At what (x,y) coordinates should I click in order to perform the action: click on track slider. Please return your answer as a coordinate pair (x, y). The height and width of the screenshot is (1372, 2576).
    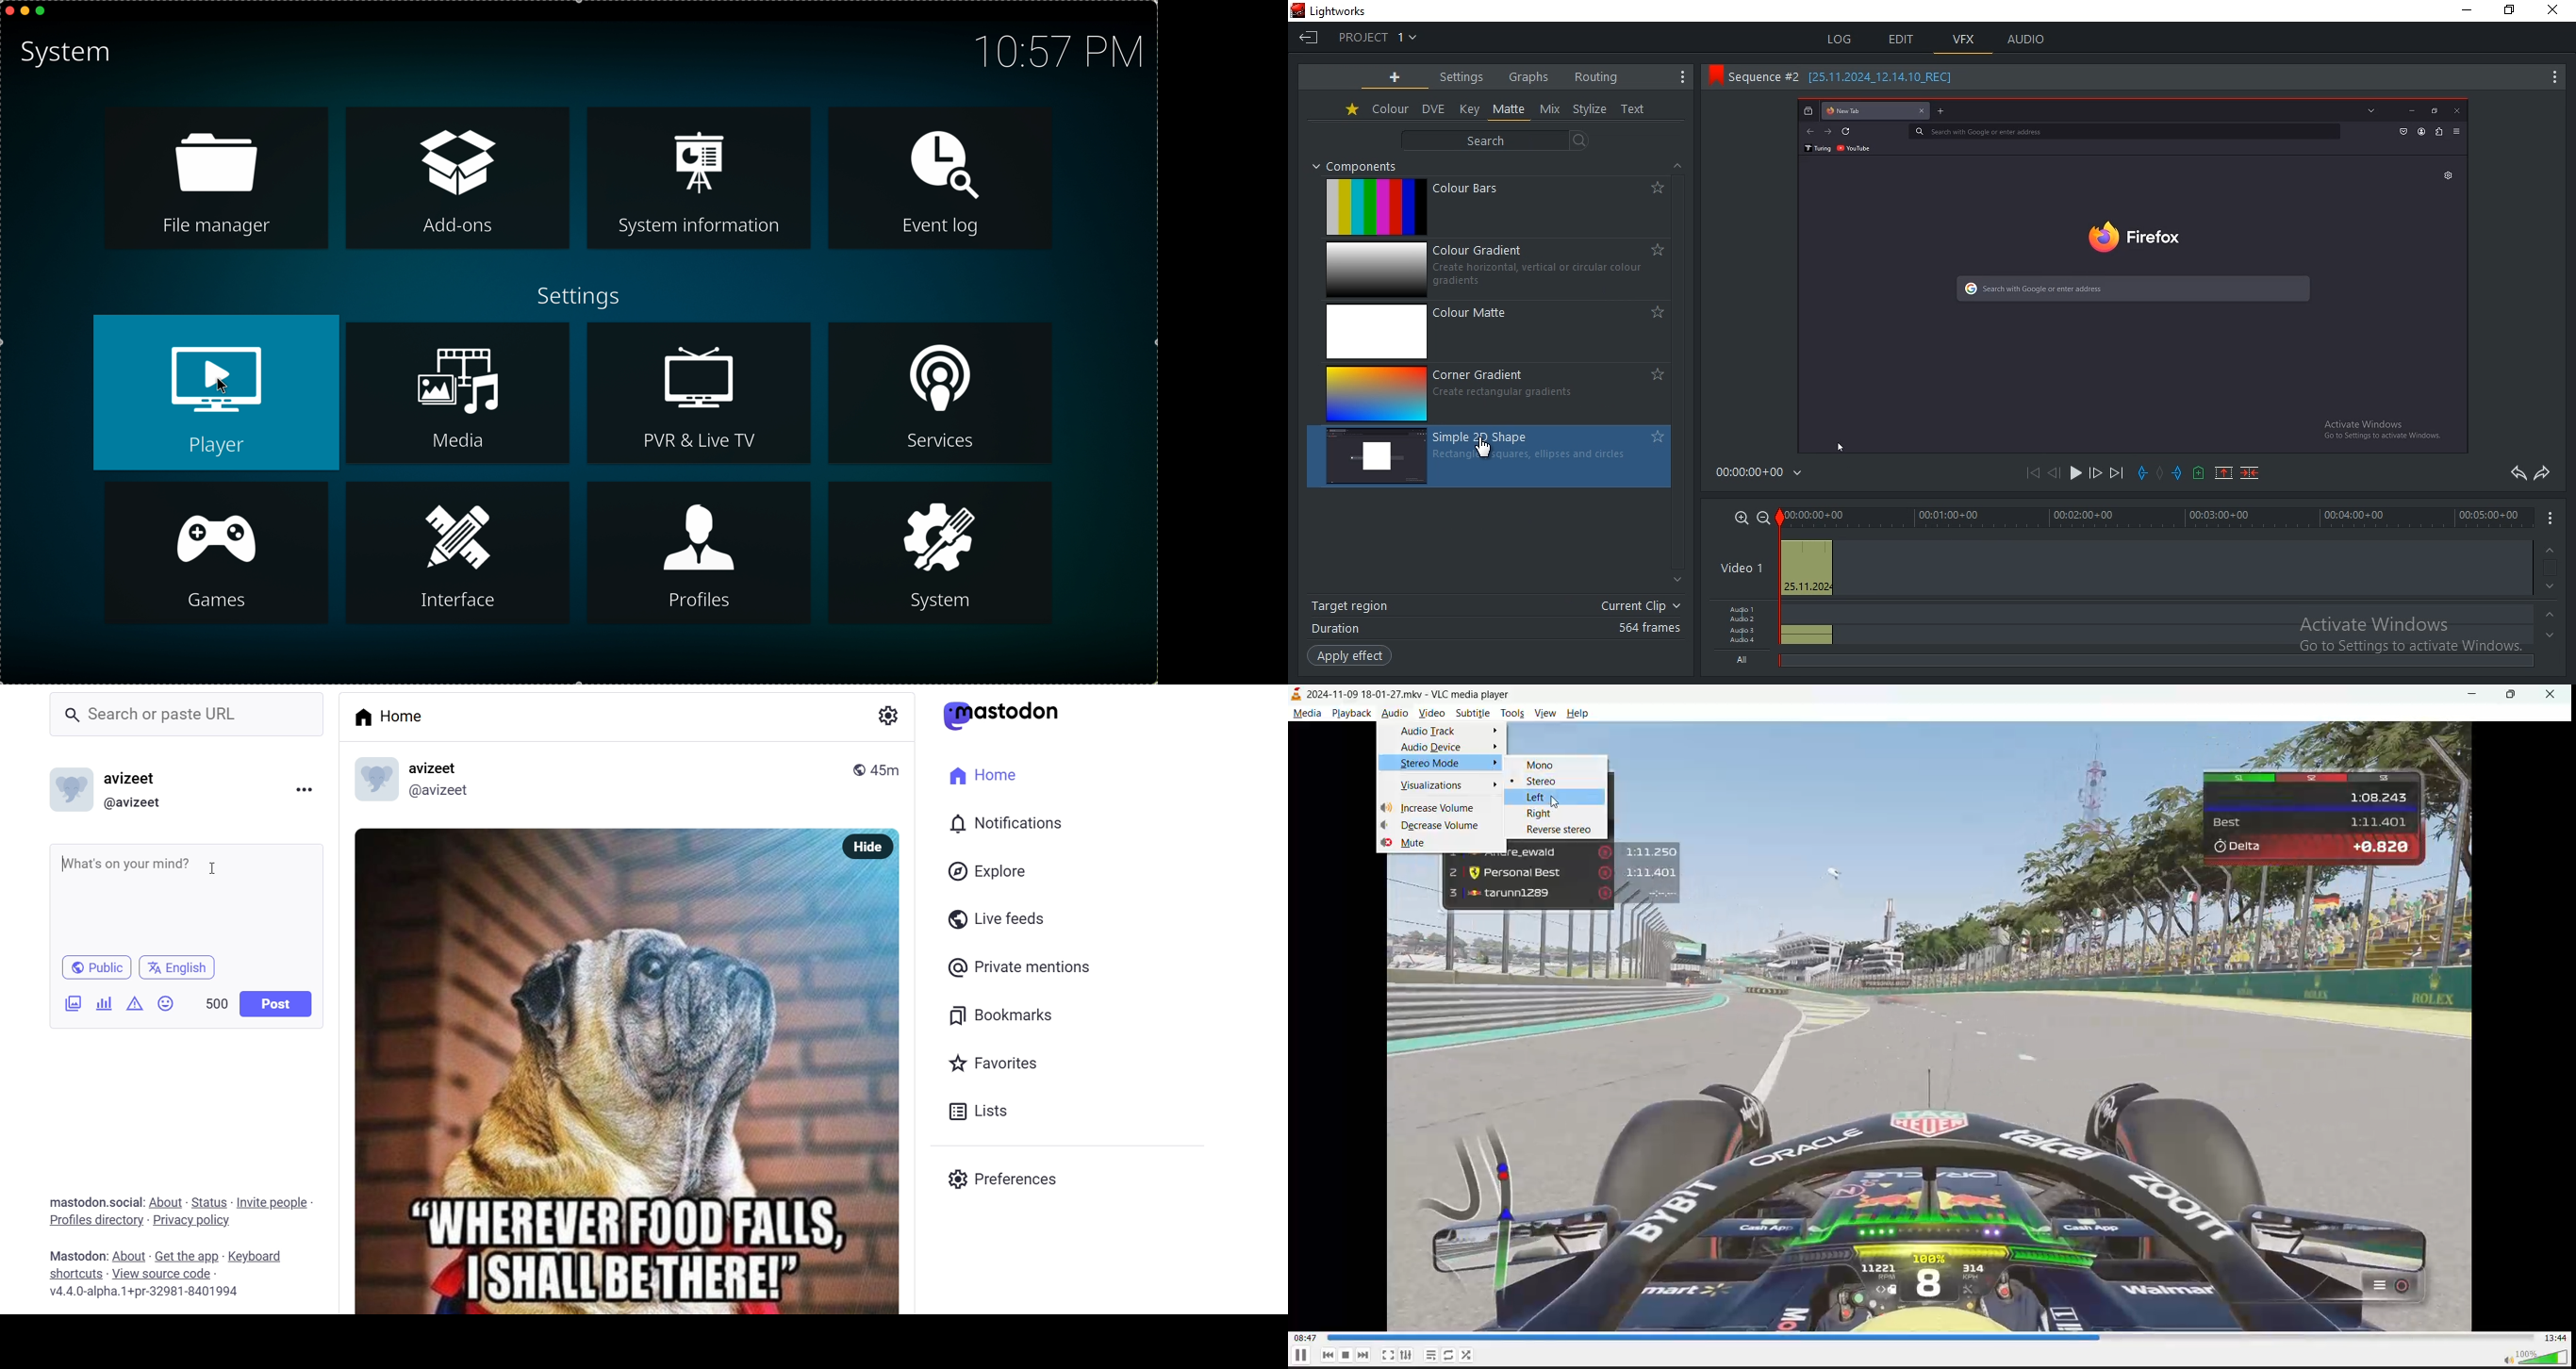
    Looking at the image, I should click on (1924, 1338).